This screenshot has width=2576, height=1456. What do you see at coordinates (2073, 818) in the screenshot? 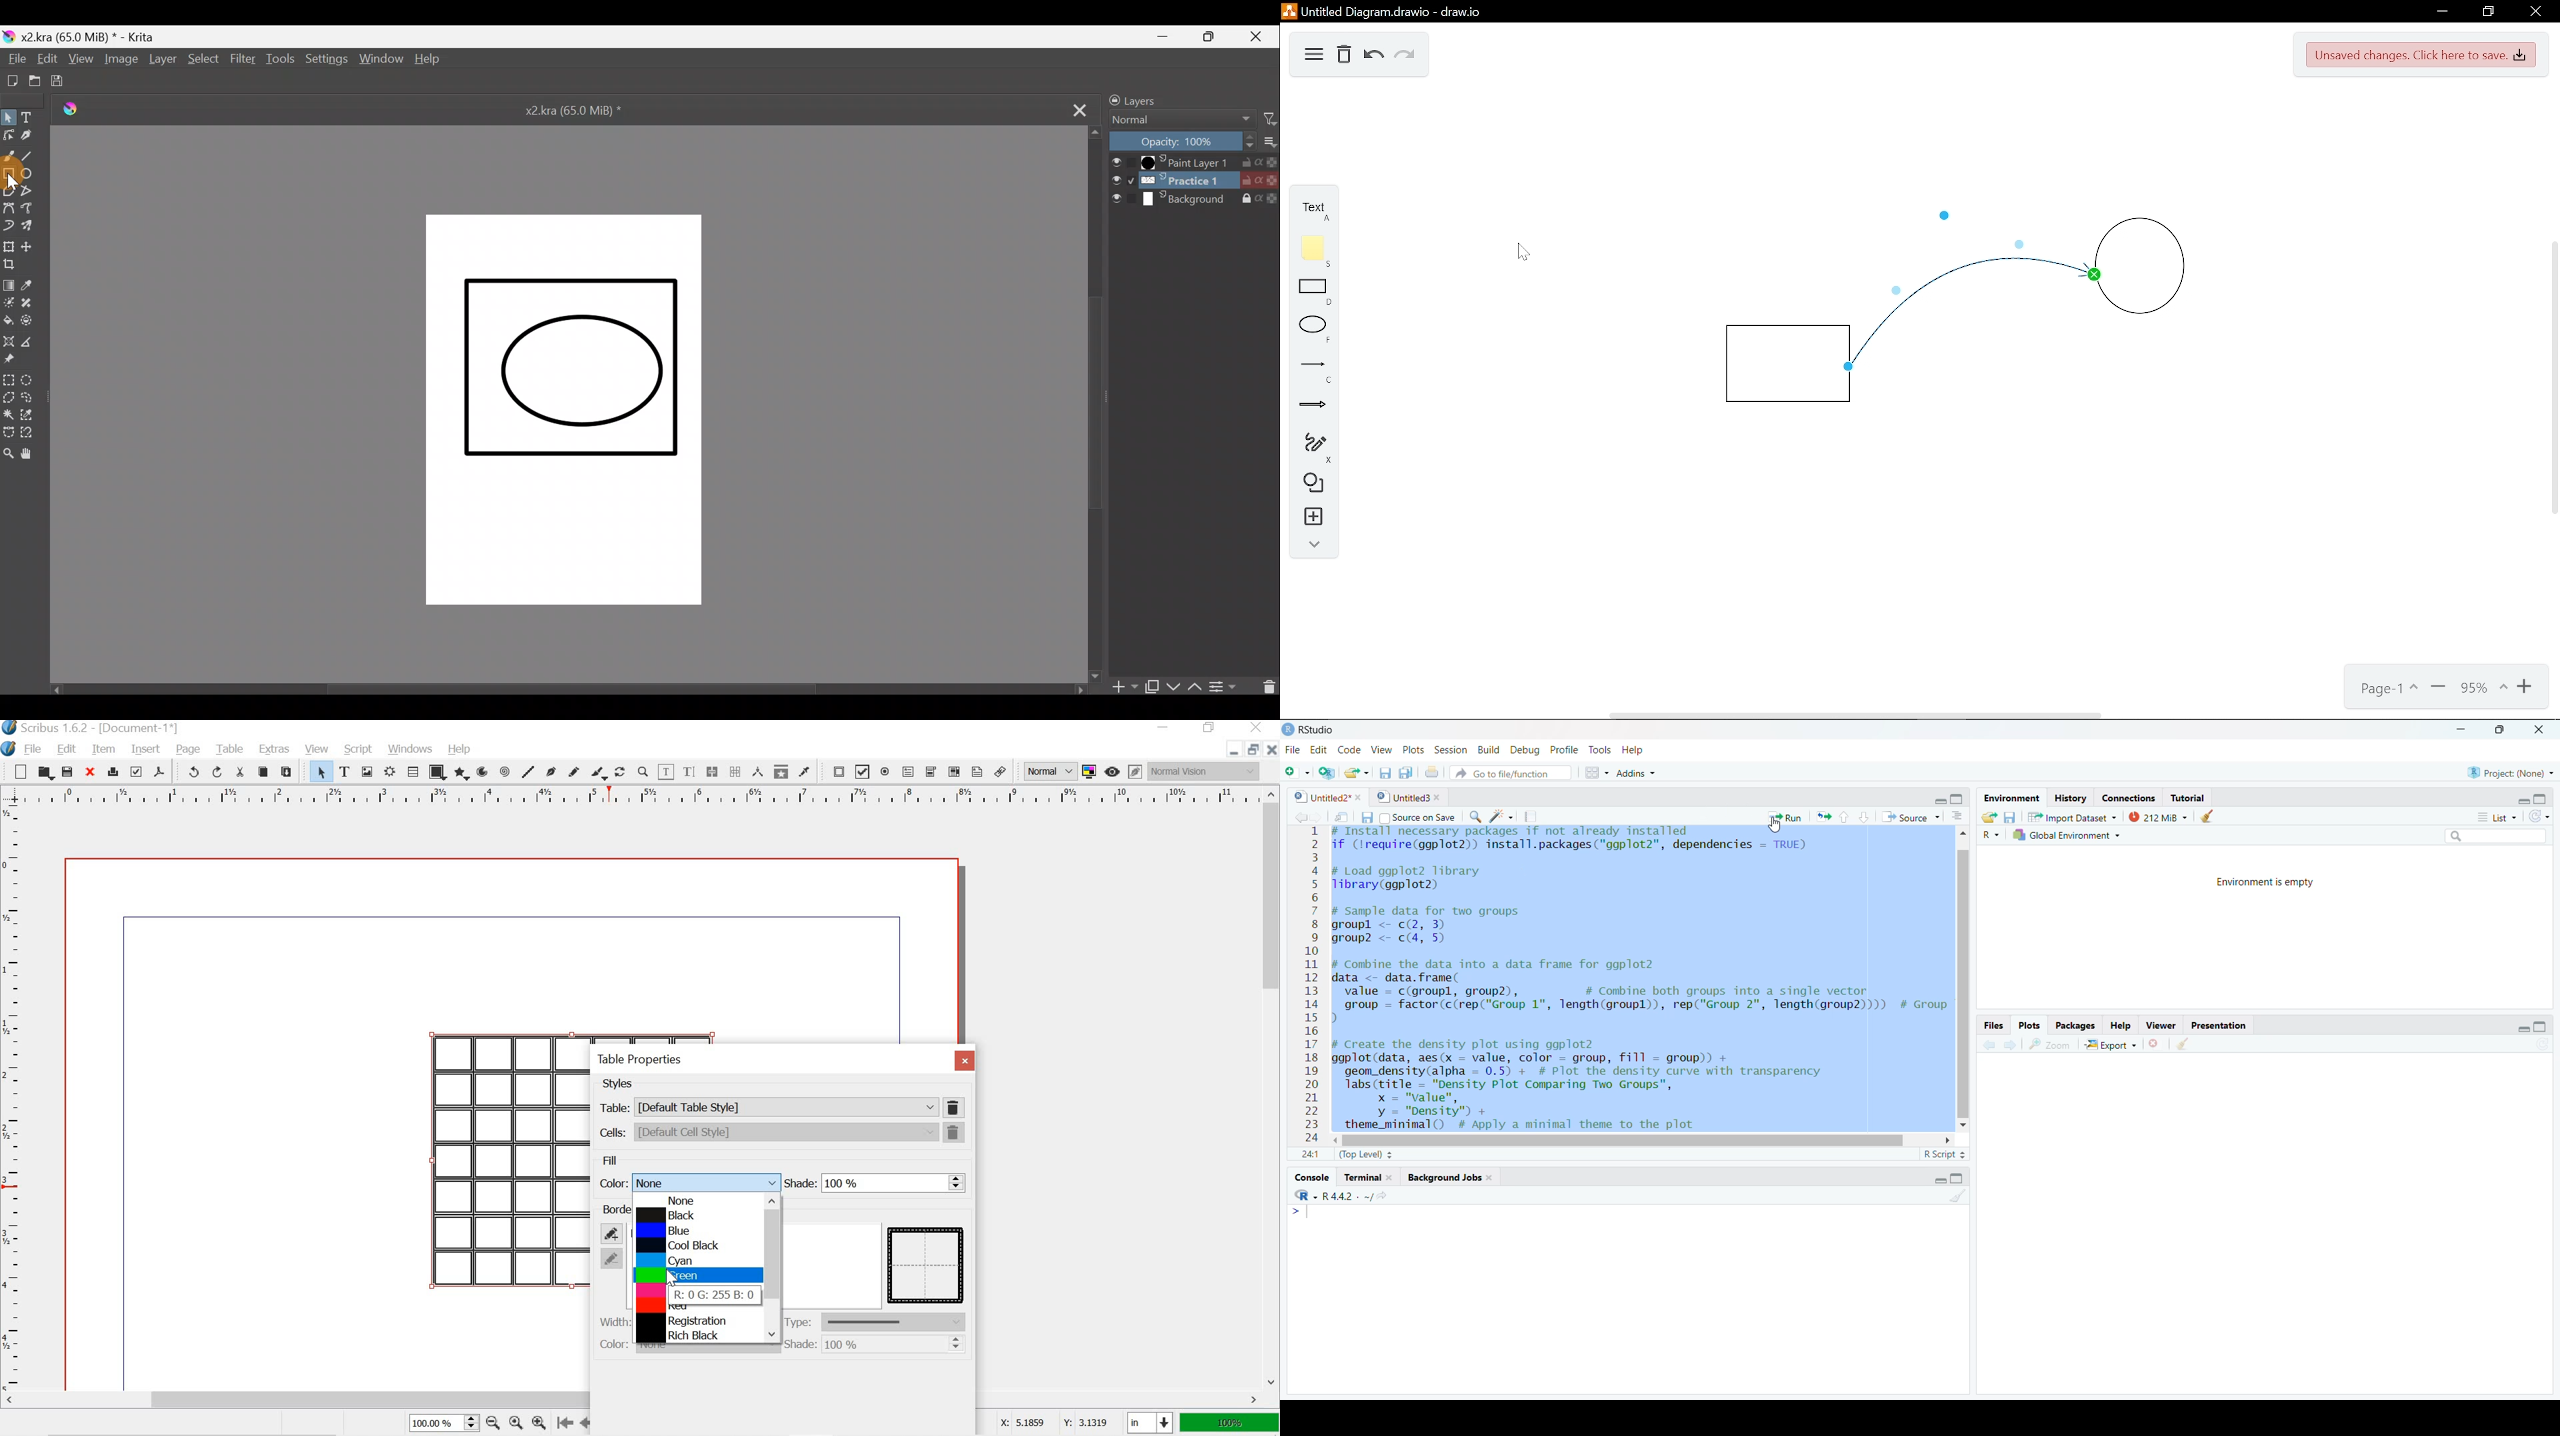
I see `IMPORT DATASET` at bounding box center [2073, 818].